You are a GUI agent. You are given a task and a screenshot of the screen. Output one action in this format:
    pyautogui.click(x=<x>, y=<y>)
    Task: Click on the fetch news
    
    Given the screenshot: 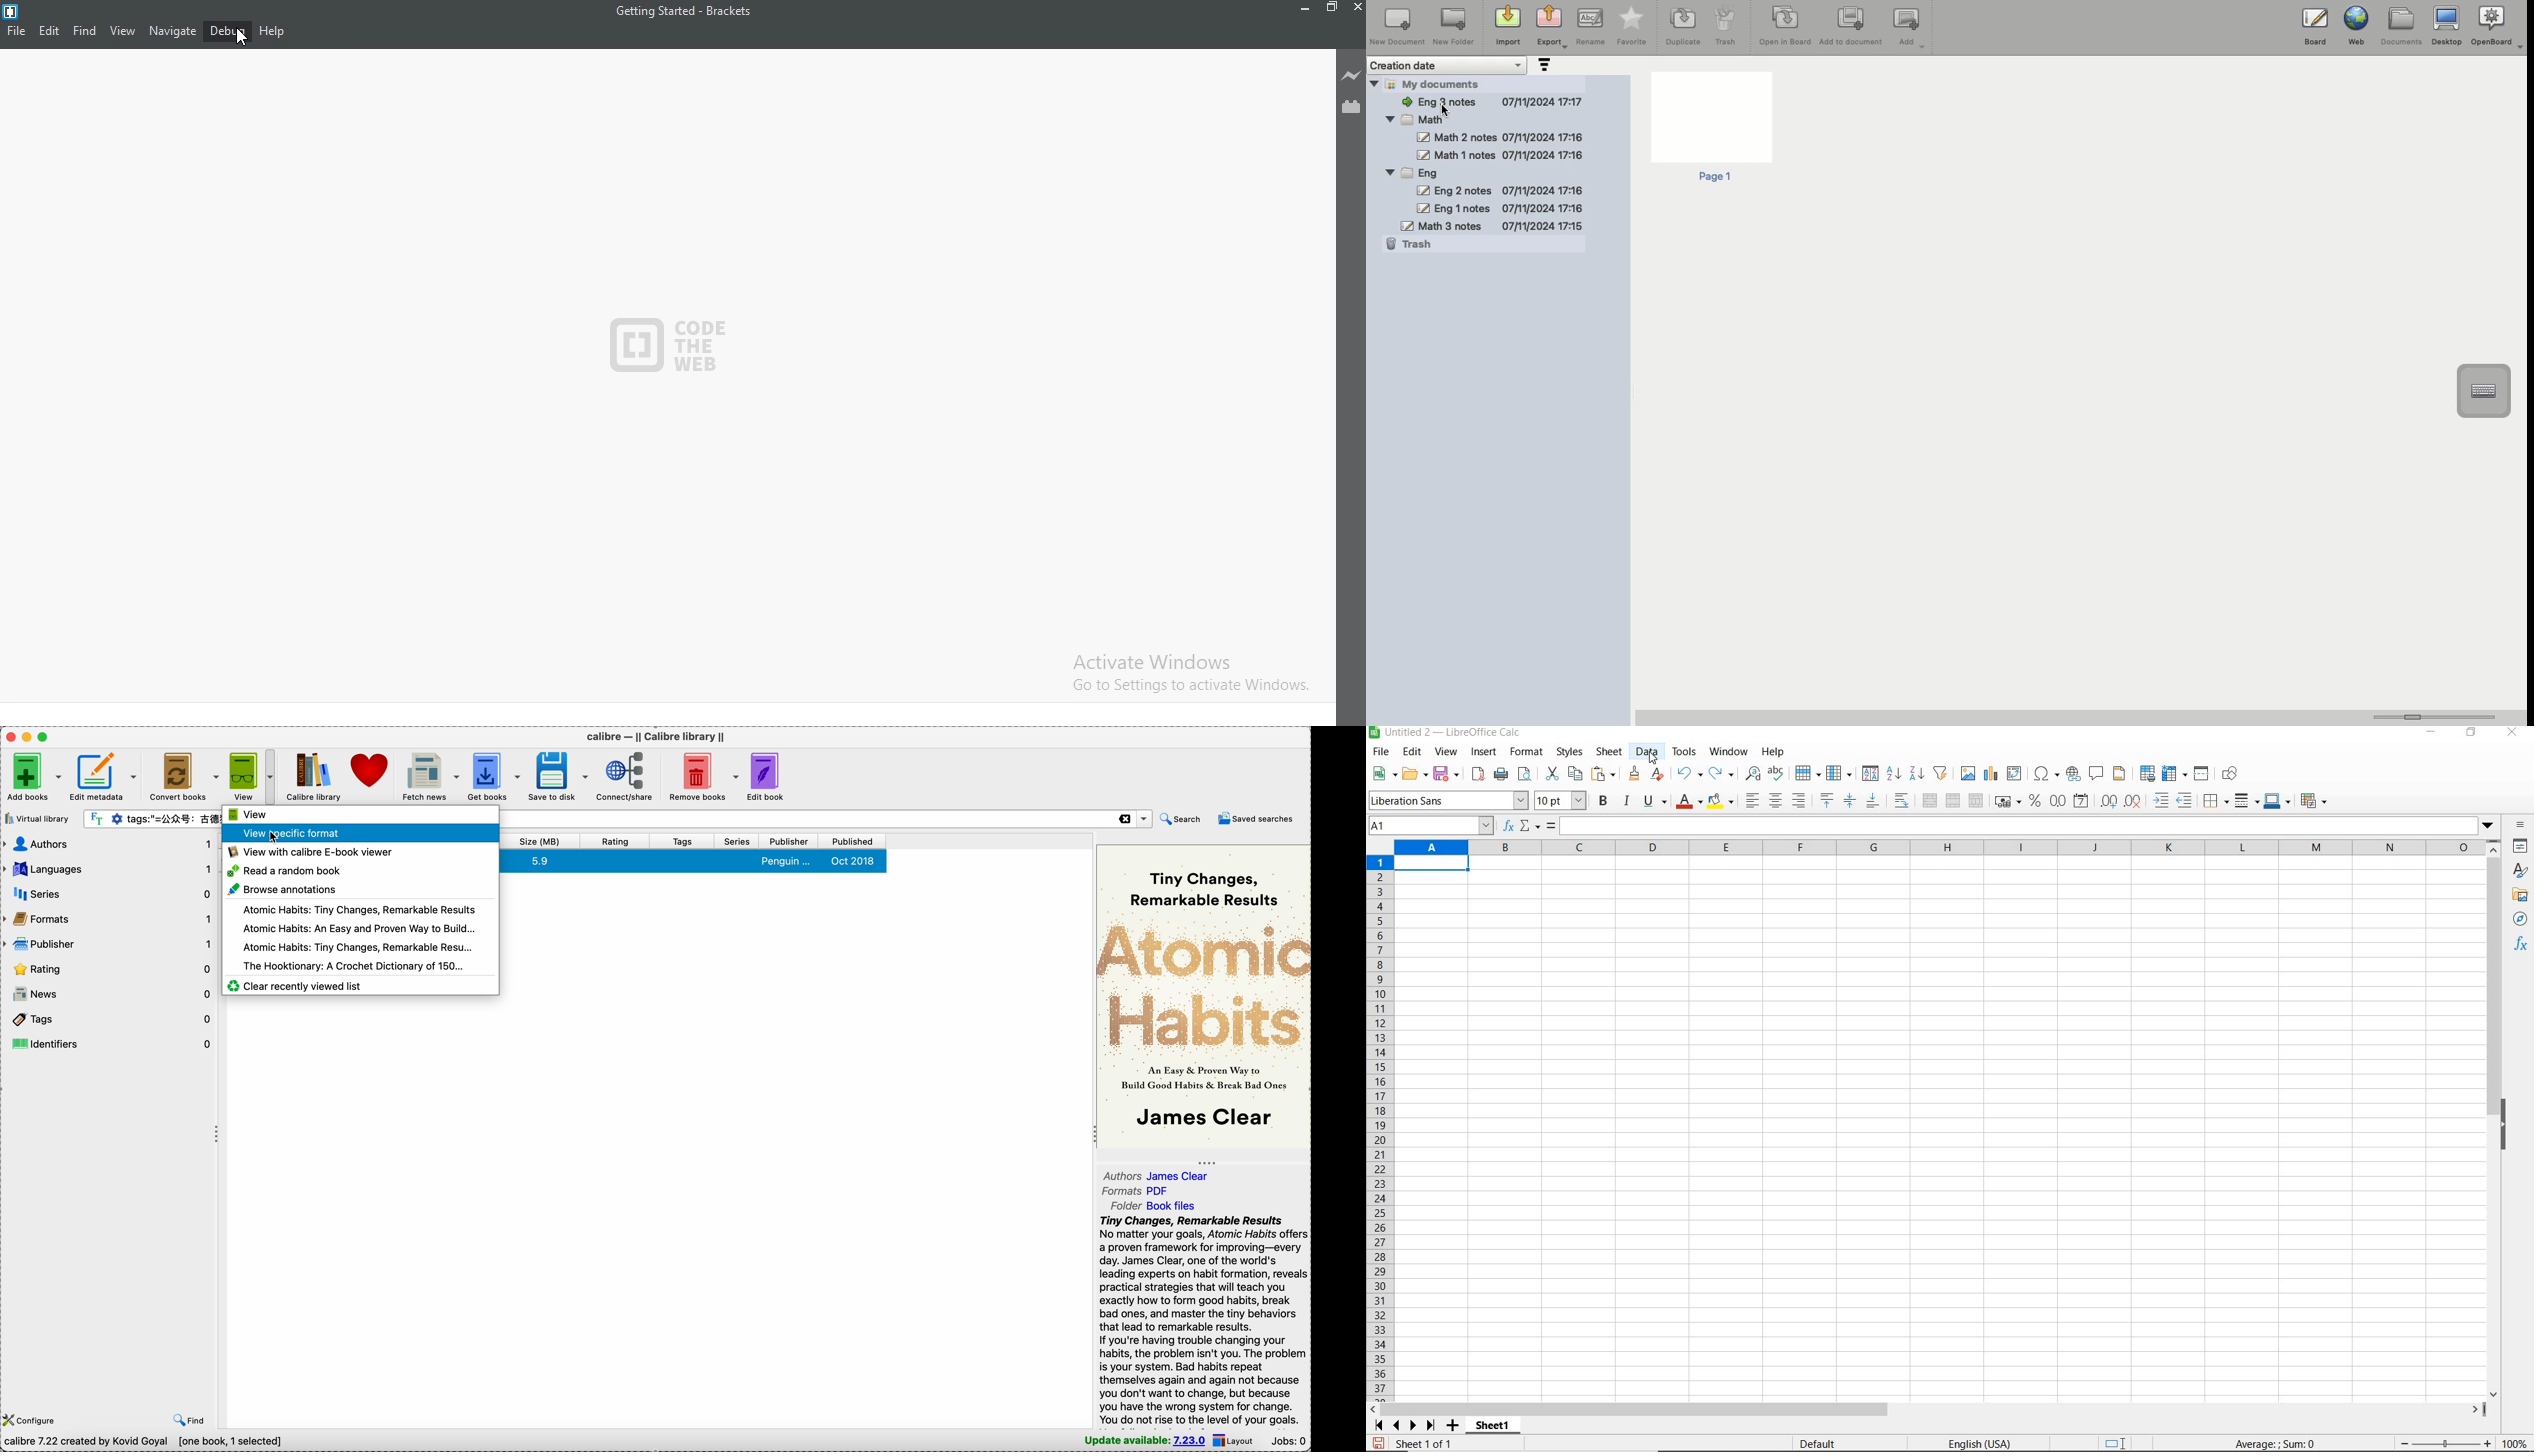 What is the action you would take?
    pyautogui.click(x=430, y=775)
    